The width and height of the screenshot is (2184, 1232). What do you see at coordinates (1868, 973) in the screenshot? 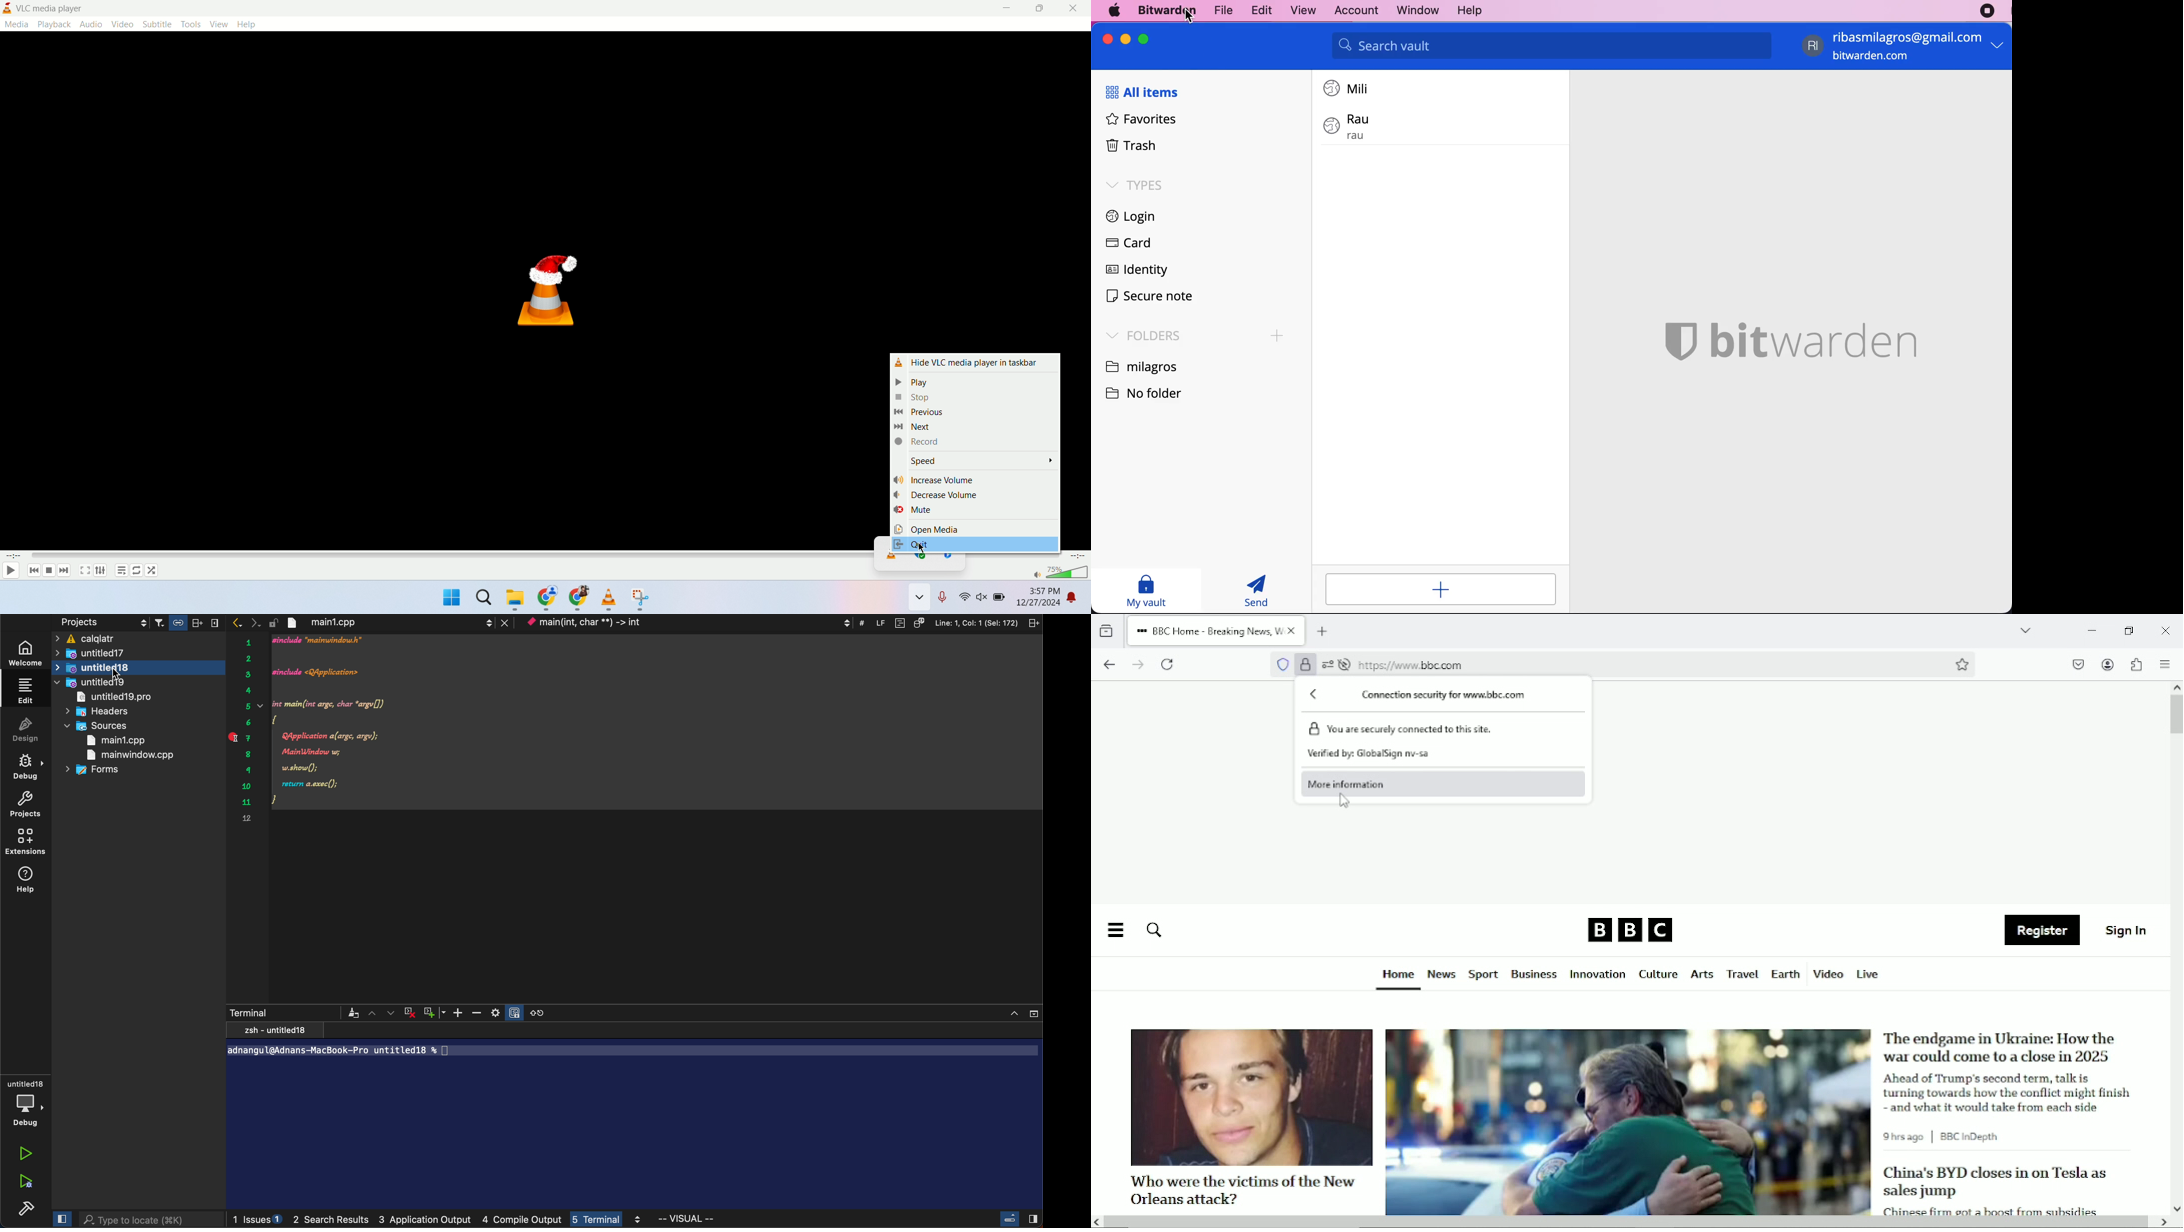
I see `Live` at bounding box center [1868, 973].